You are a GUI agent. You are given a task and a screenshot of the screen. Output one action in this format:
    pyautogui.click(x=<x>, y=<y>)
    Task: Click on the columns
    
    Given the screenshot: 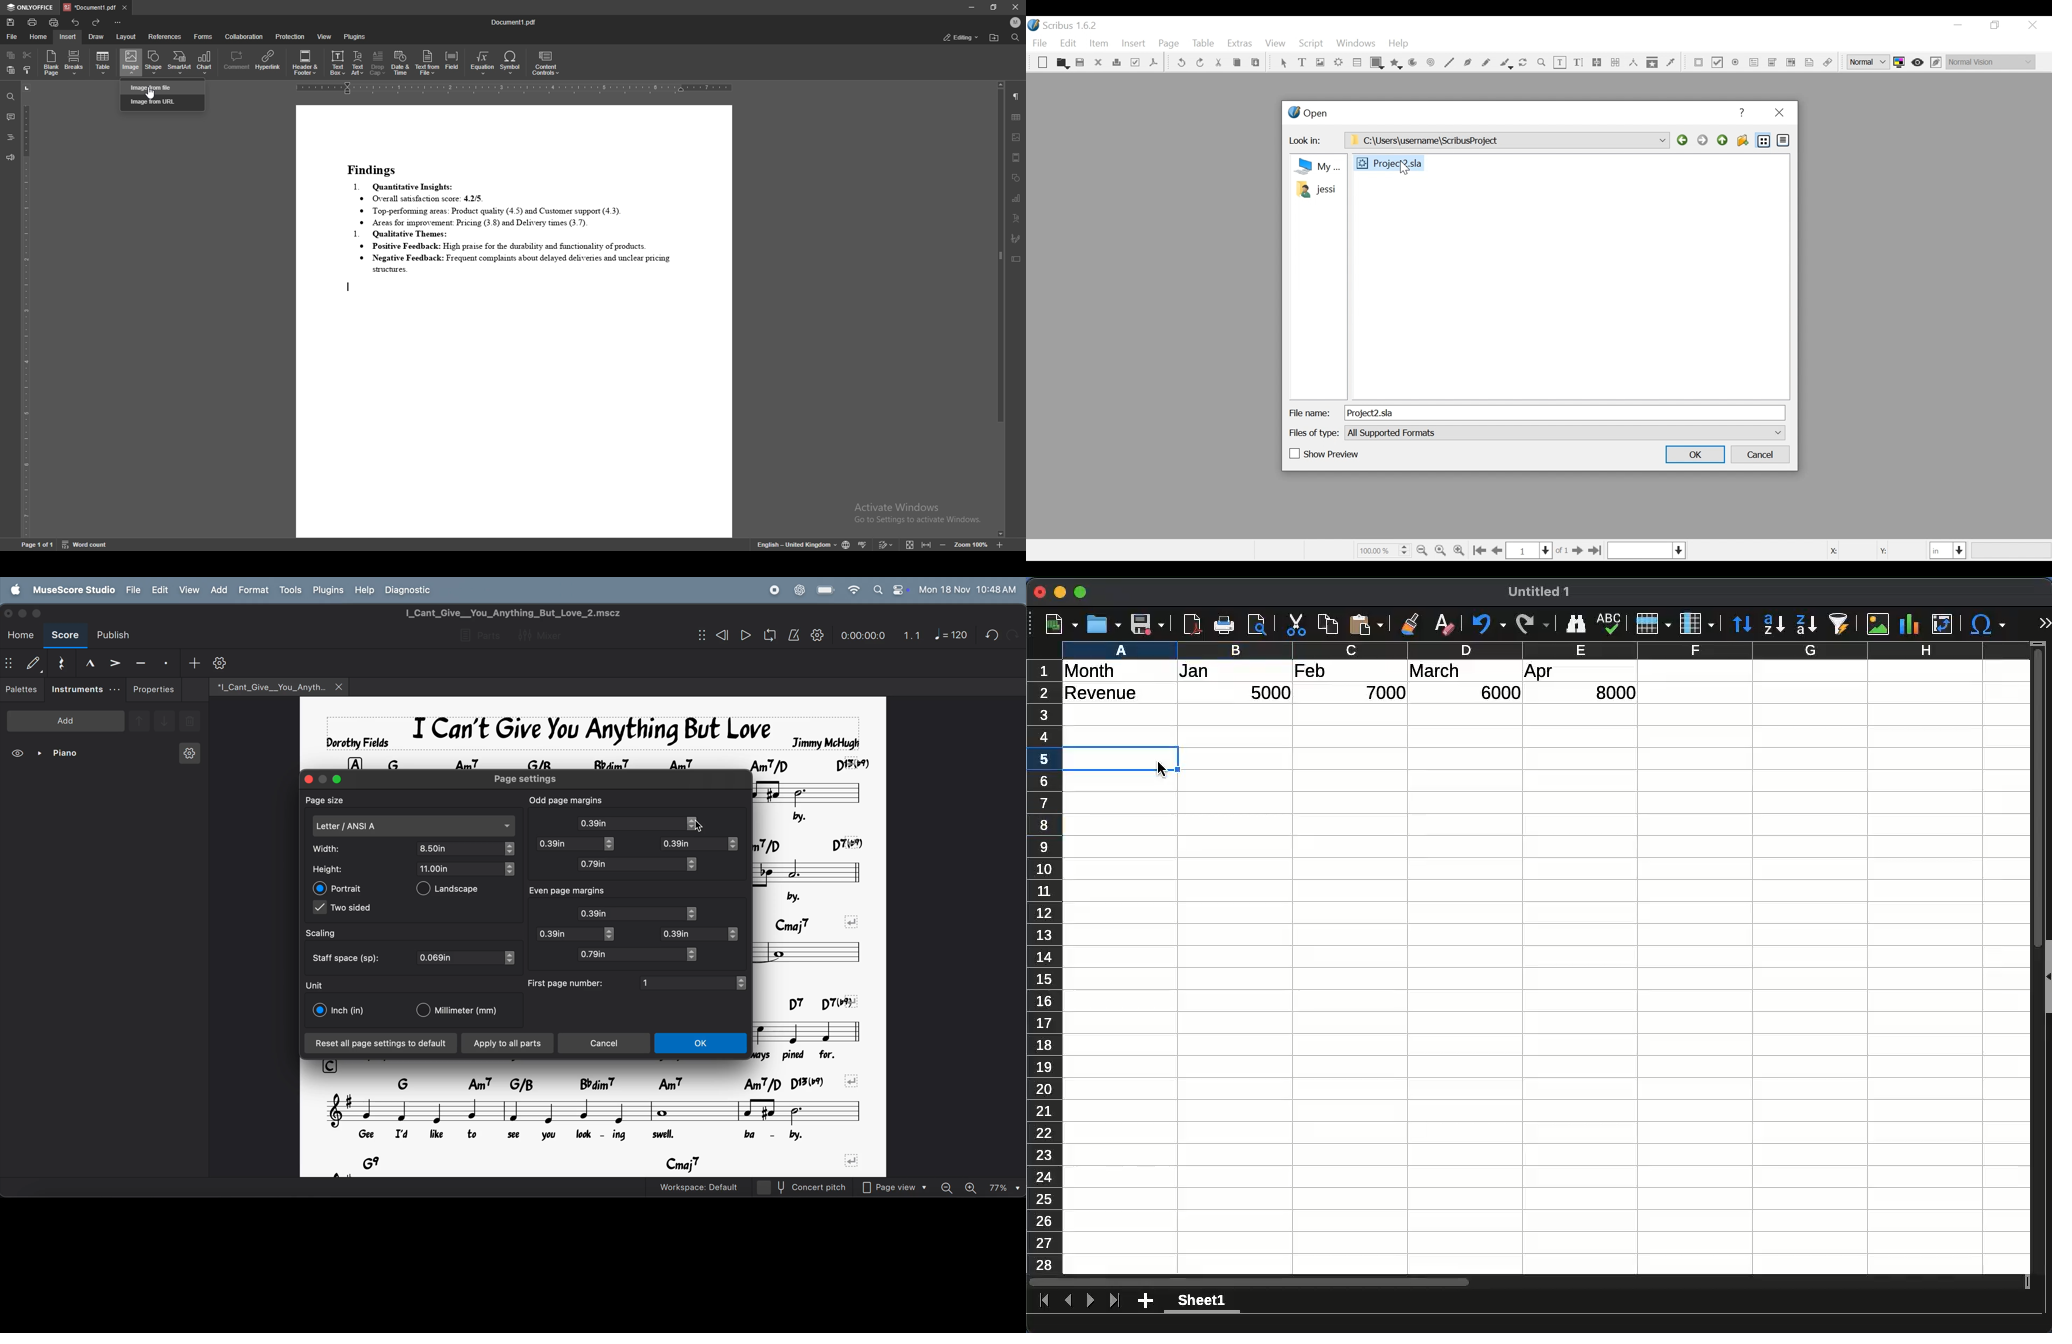 What is the action you would take?
    pyautogui.click(x=1546, y=650)
    